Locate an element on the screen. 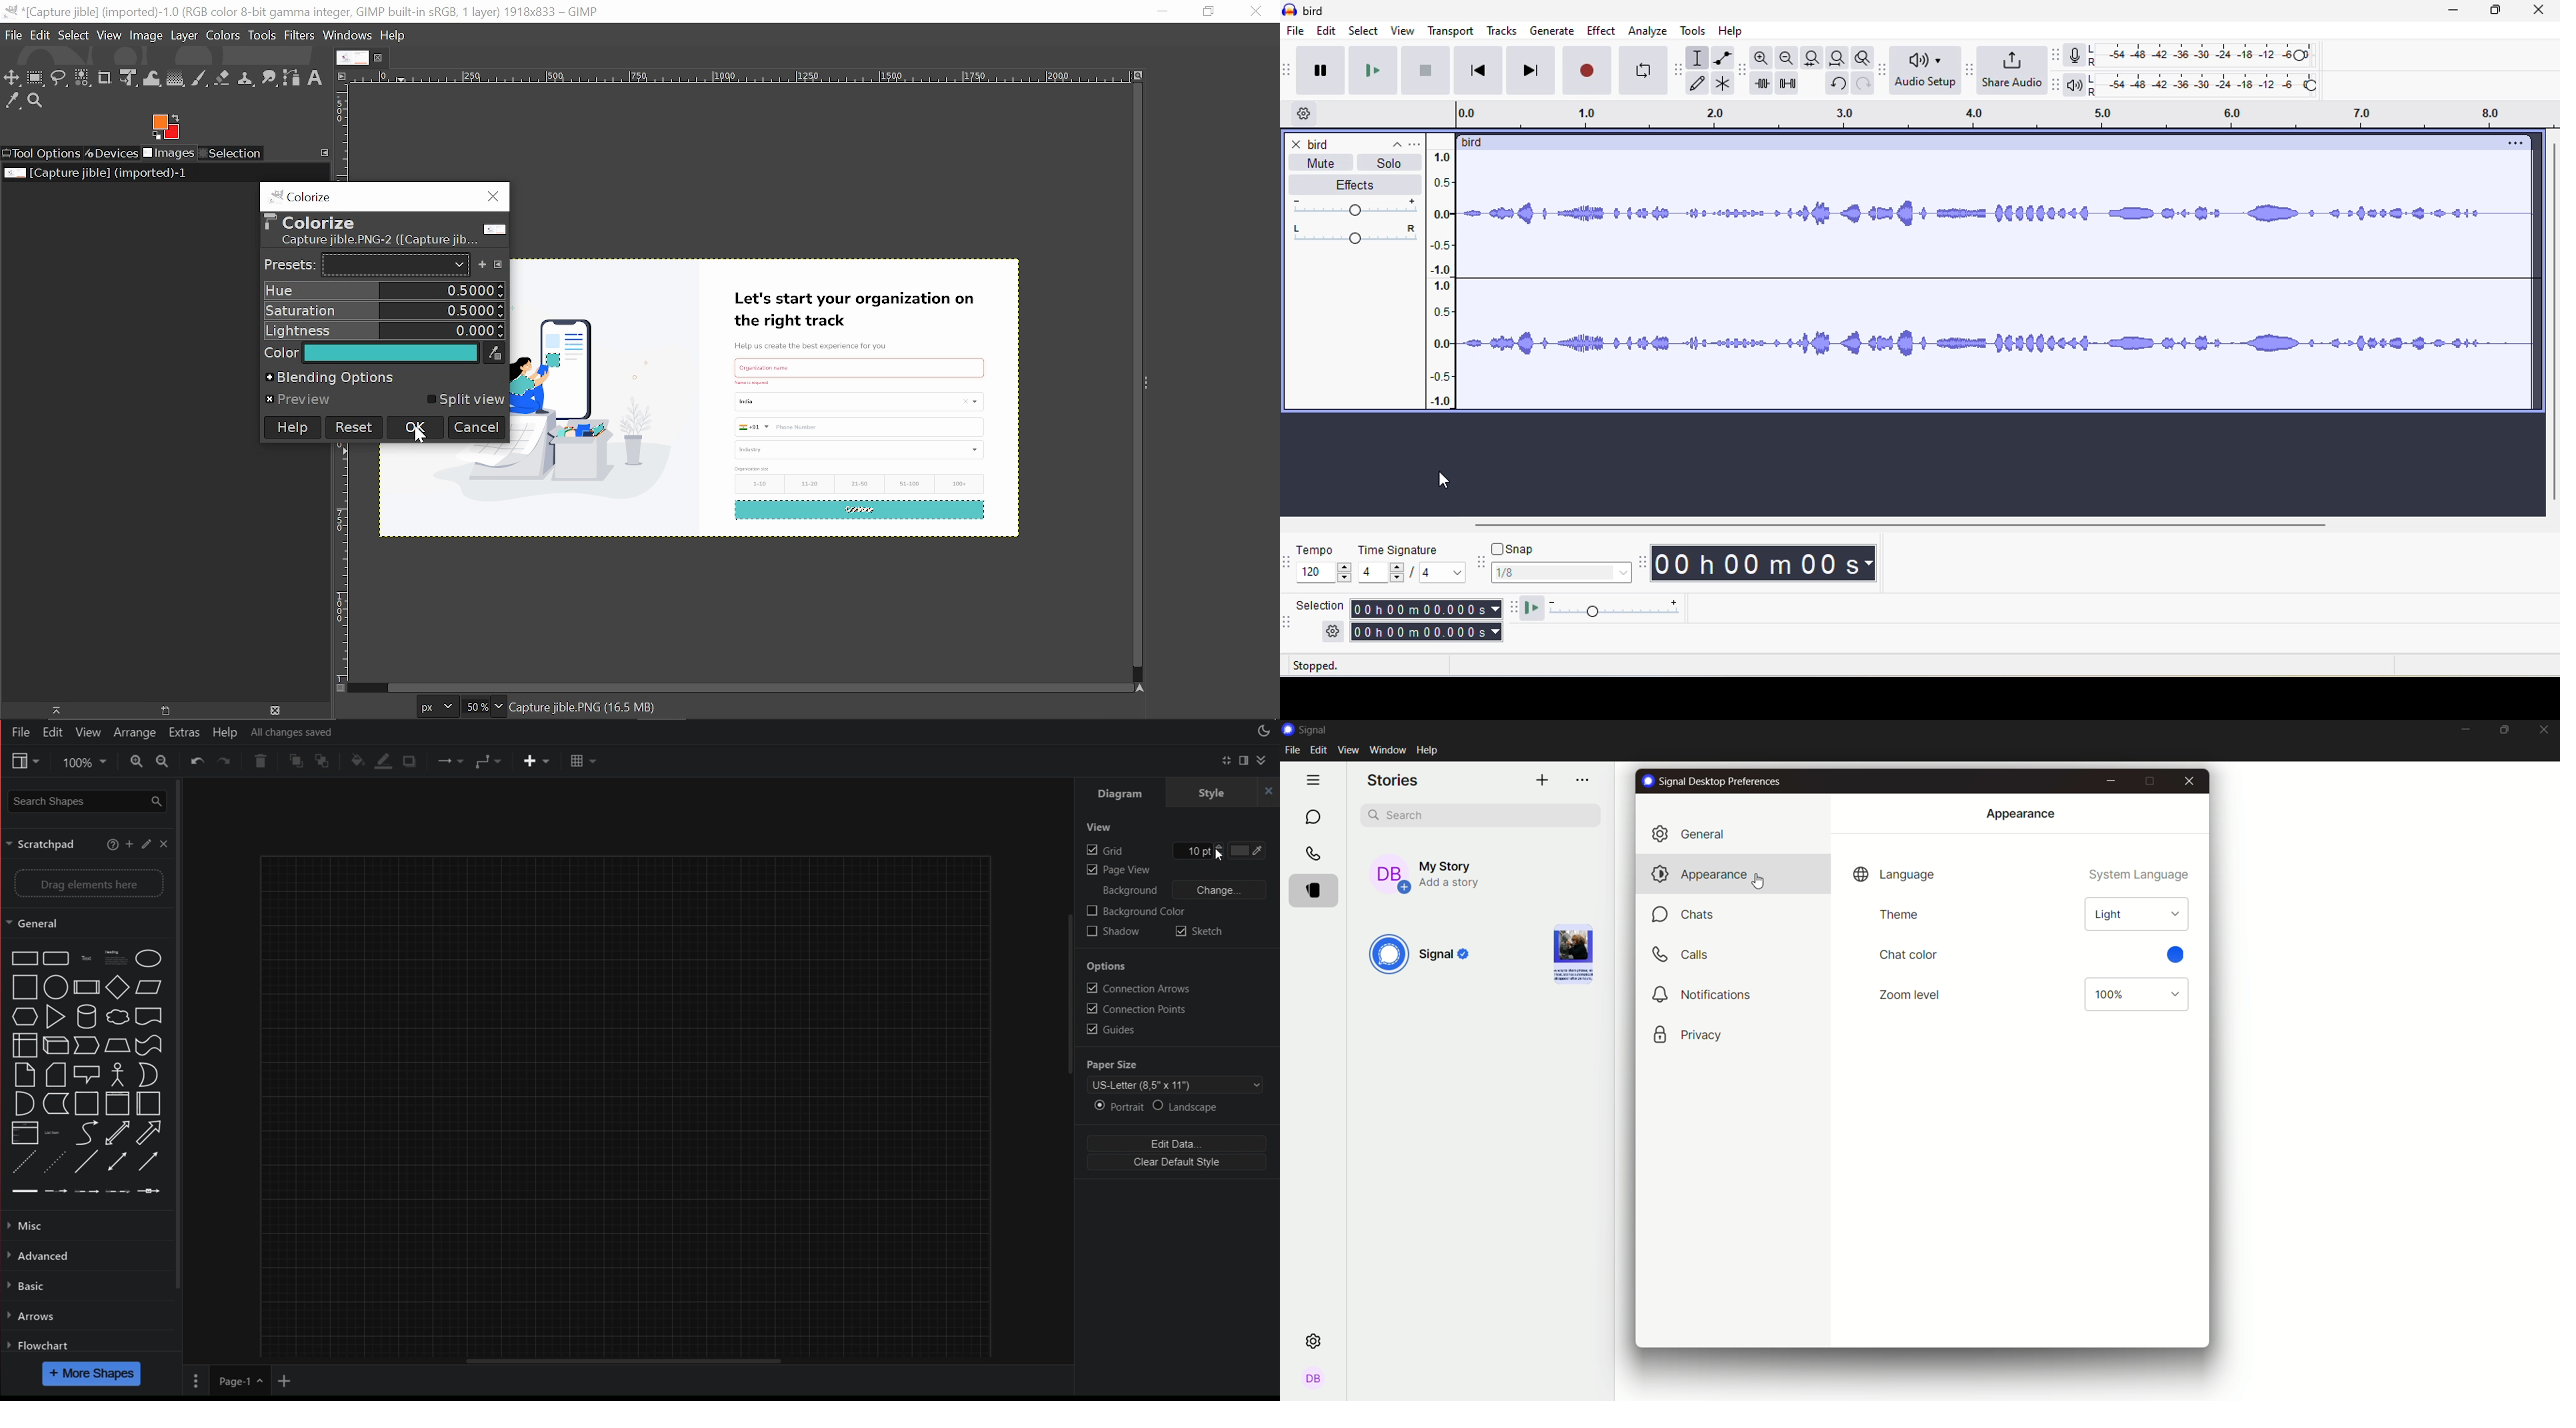  Clear Default Style is located at coordinates (1174, 1161).